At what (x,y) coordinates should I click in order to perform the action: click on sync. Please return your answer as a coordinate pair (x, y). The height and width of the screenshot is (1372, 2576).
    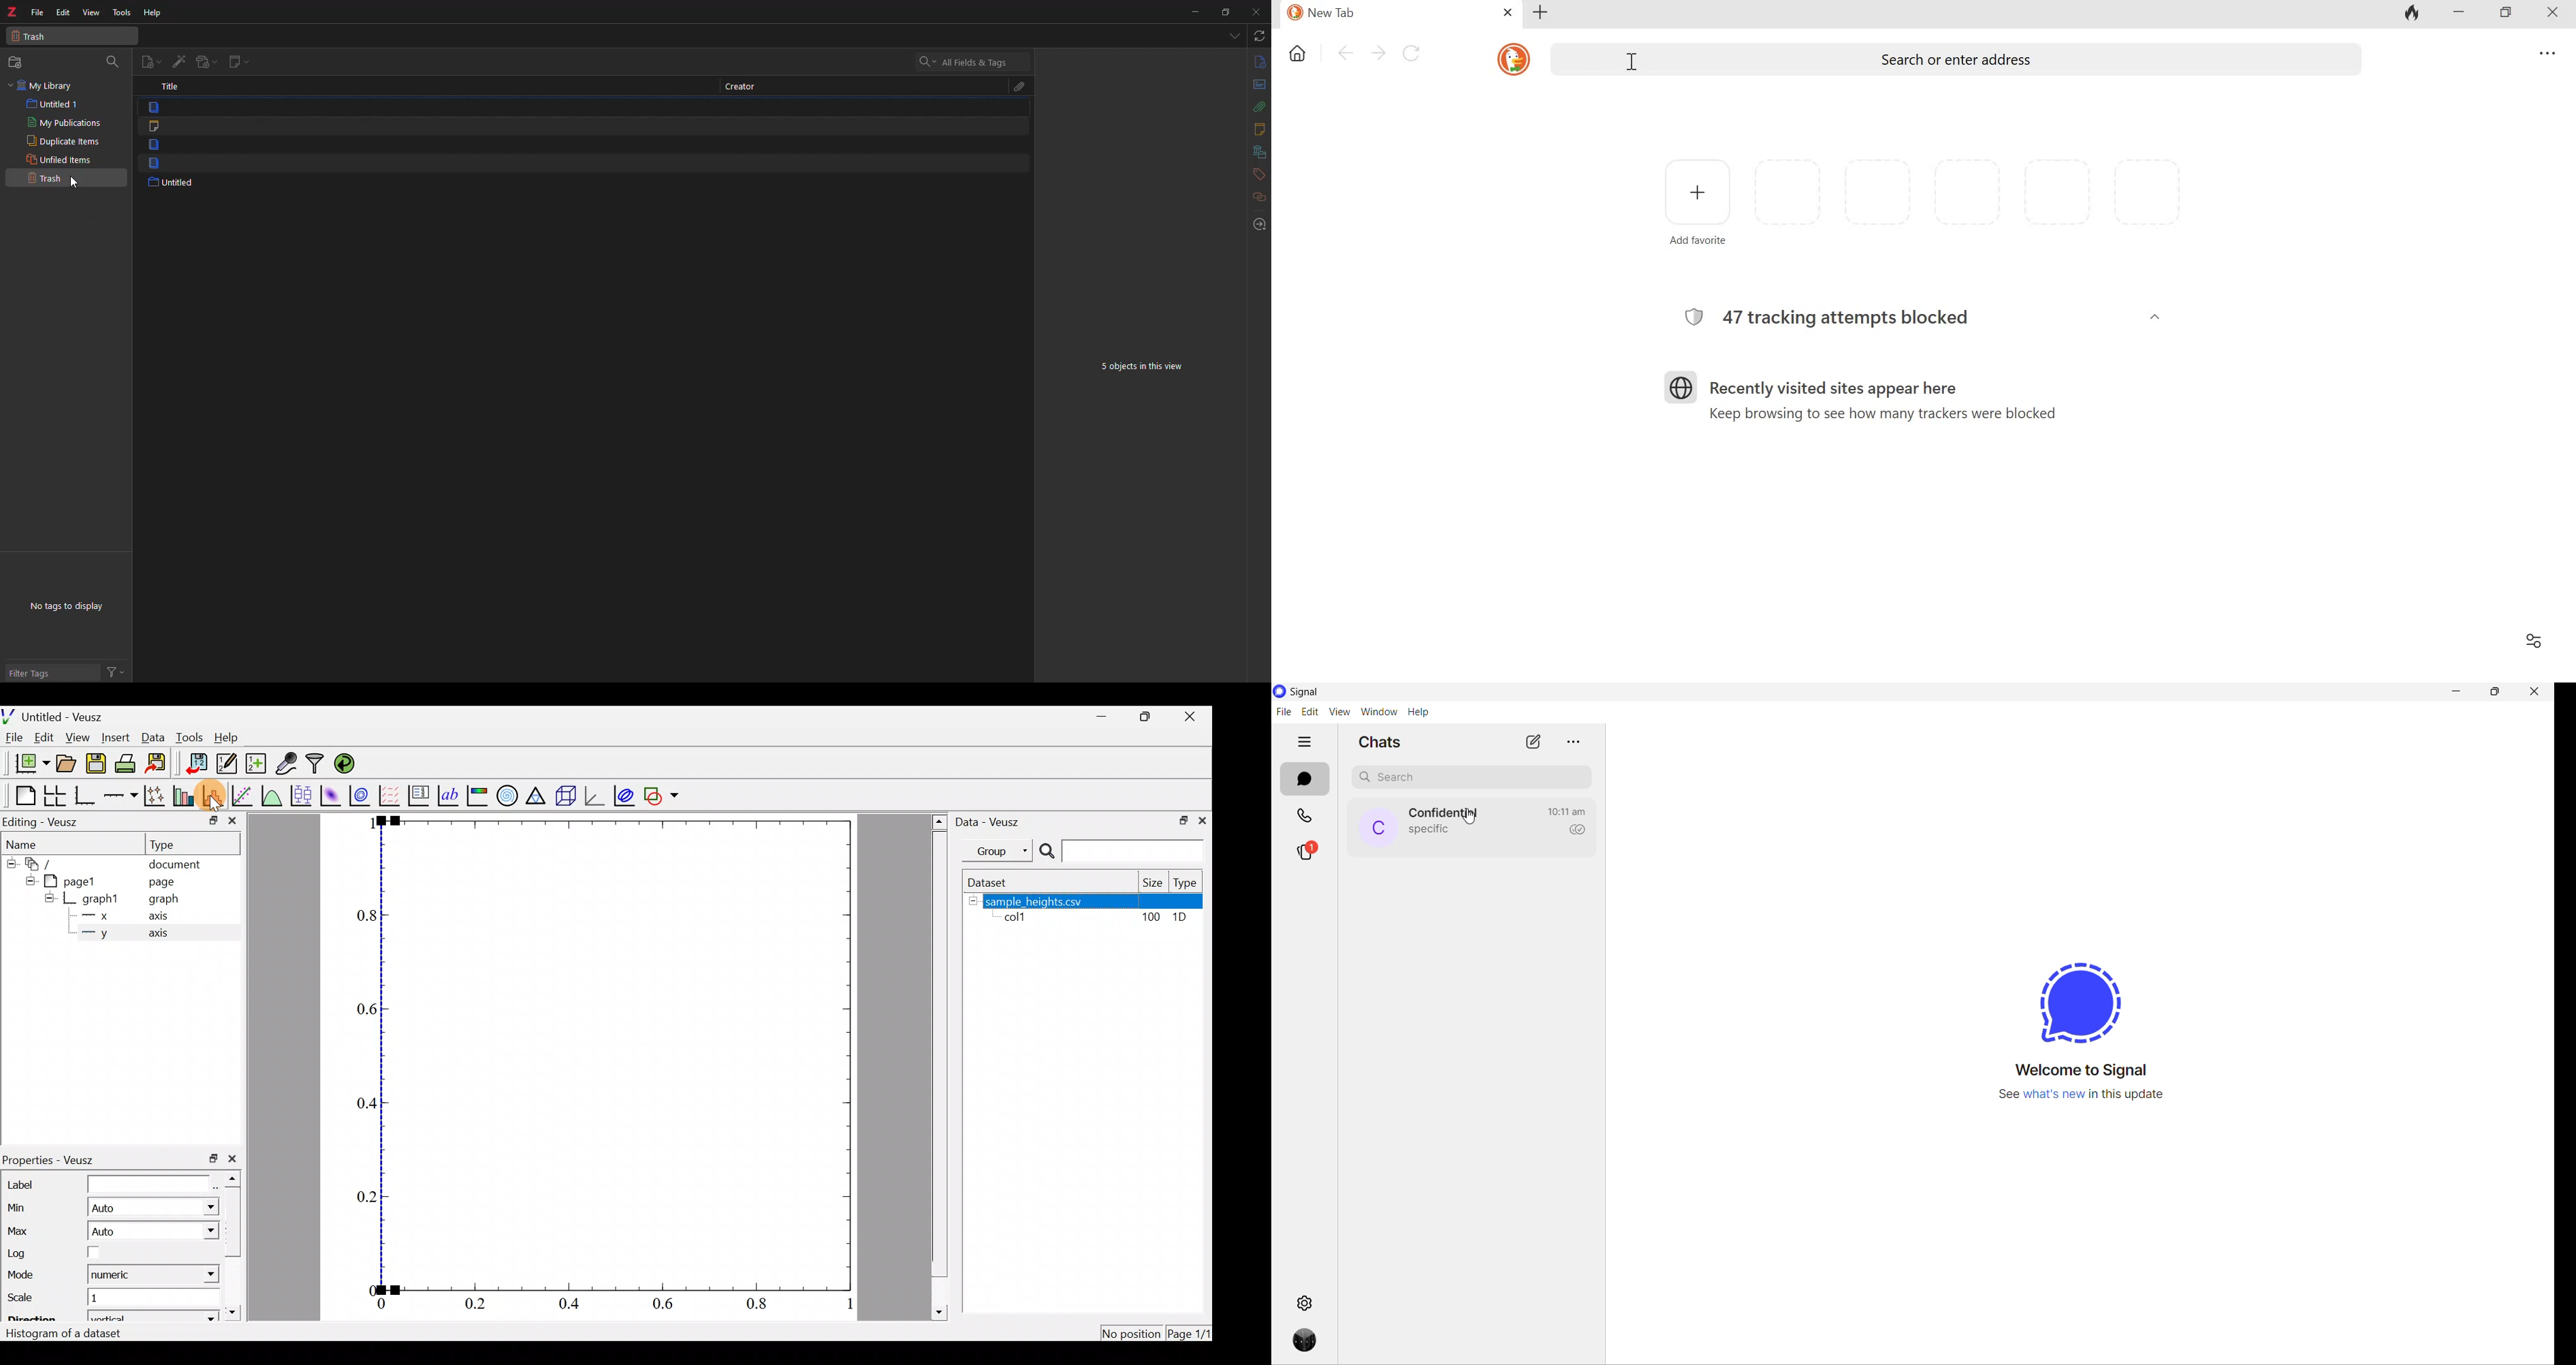
    Looking at the image, I should click on (1261, 36).